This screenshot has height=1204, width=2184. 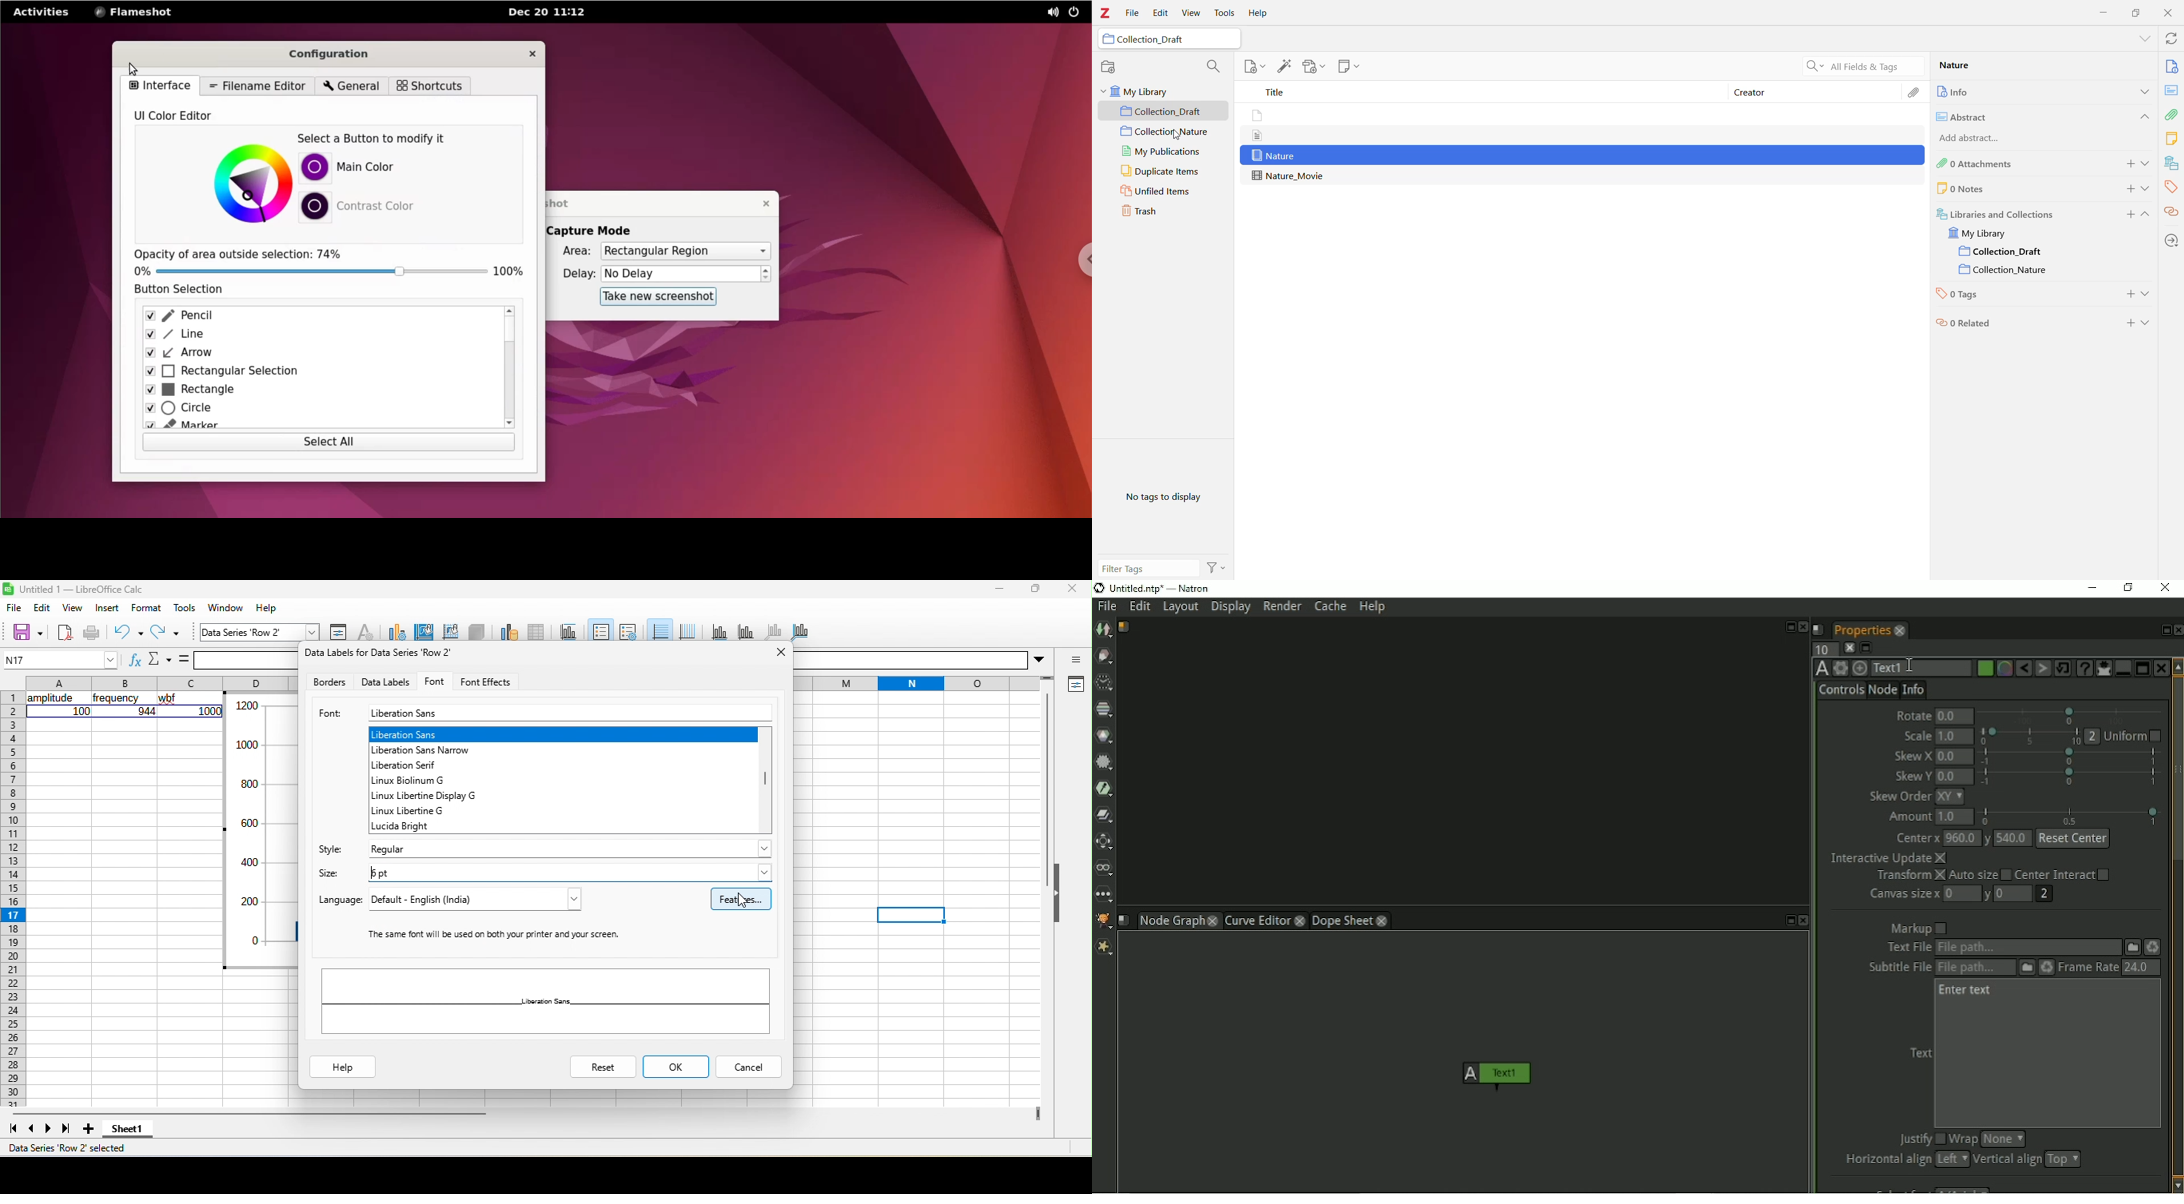 What do you see at coordinates (50, 1128) in the screenshot?
I see `next sheet` at bounding box center [50, 1128].